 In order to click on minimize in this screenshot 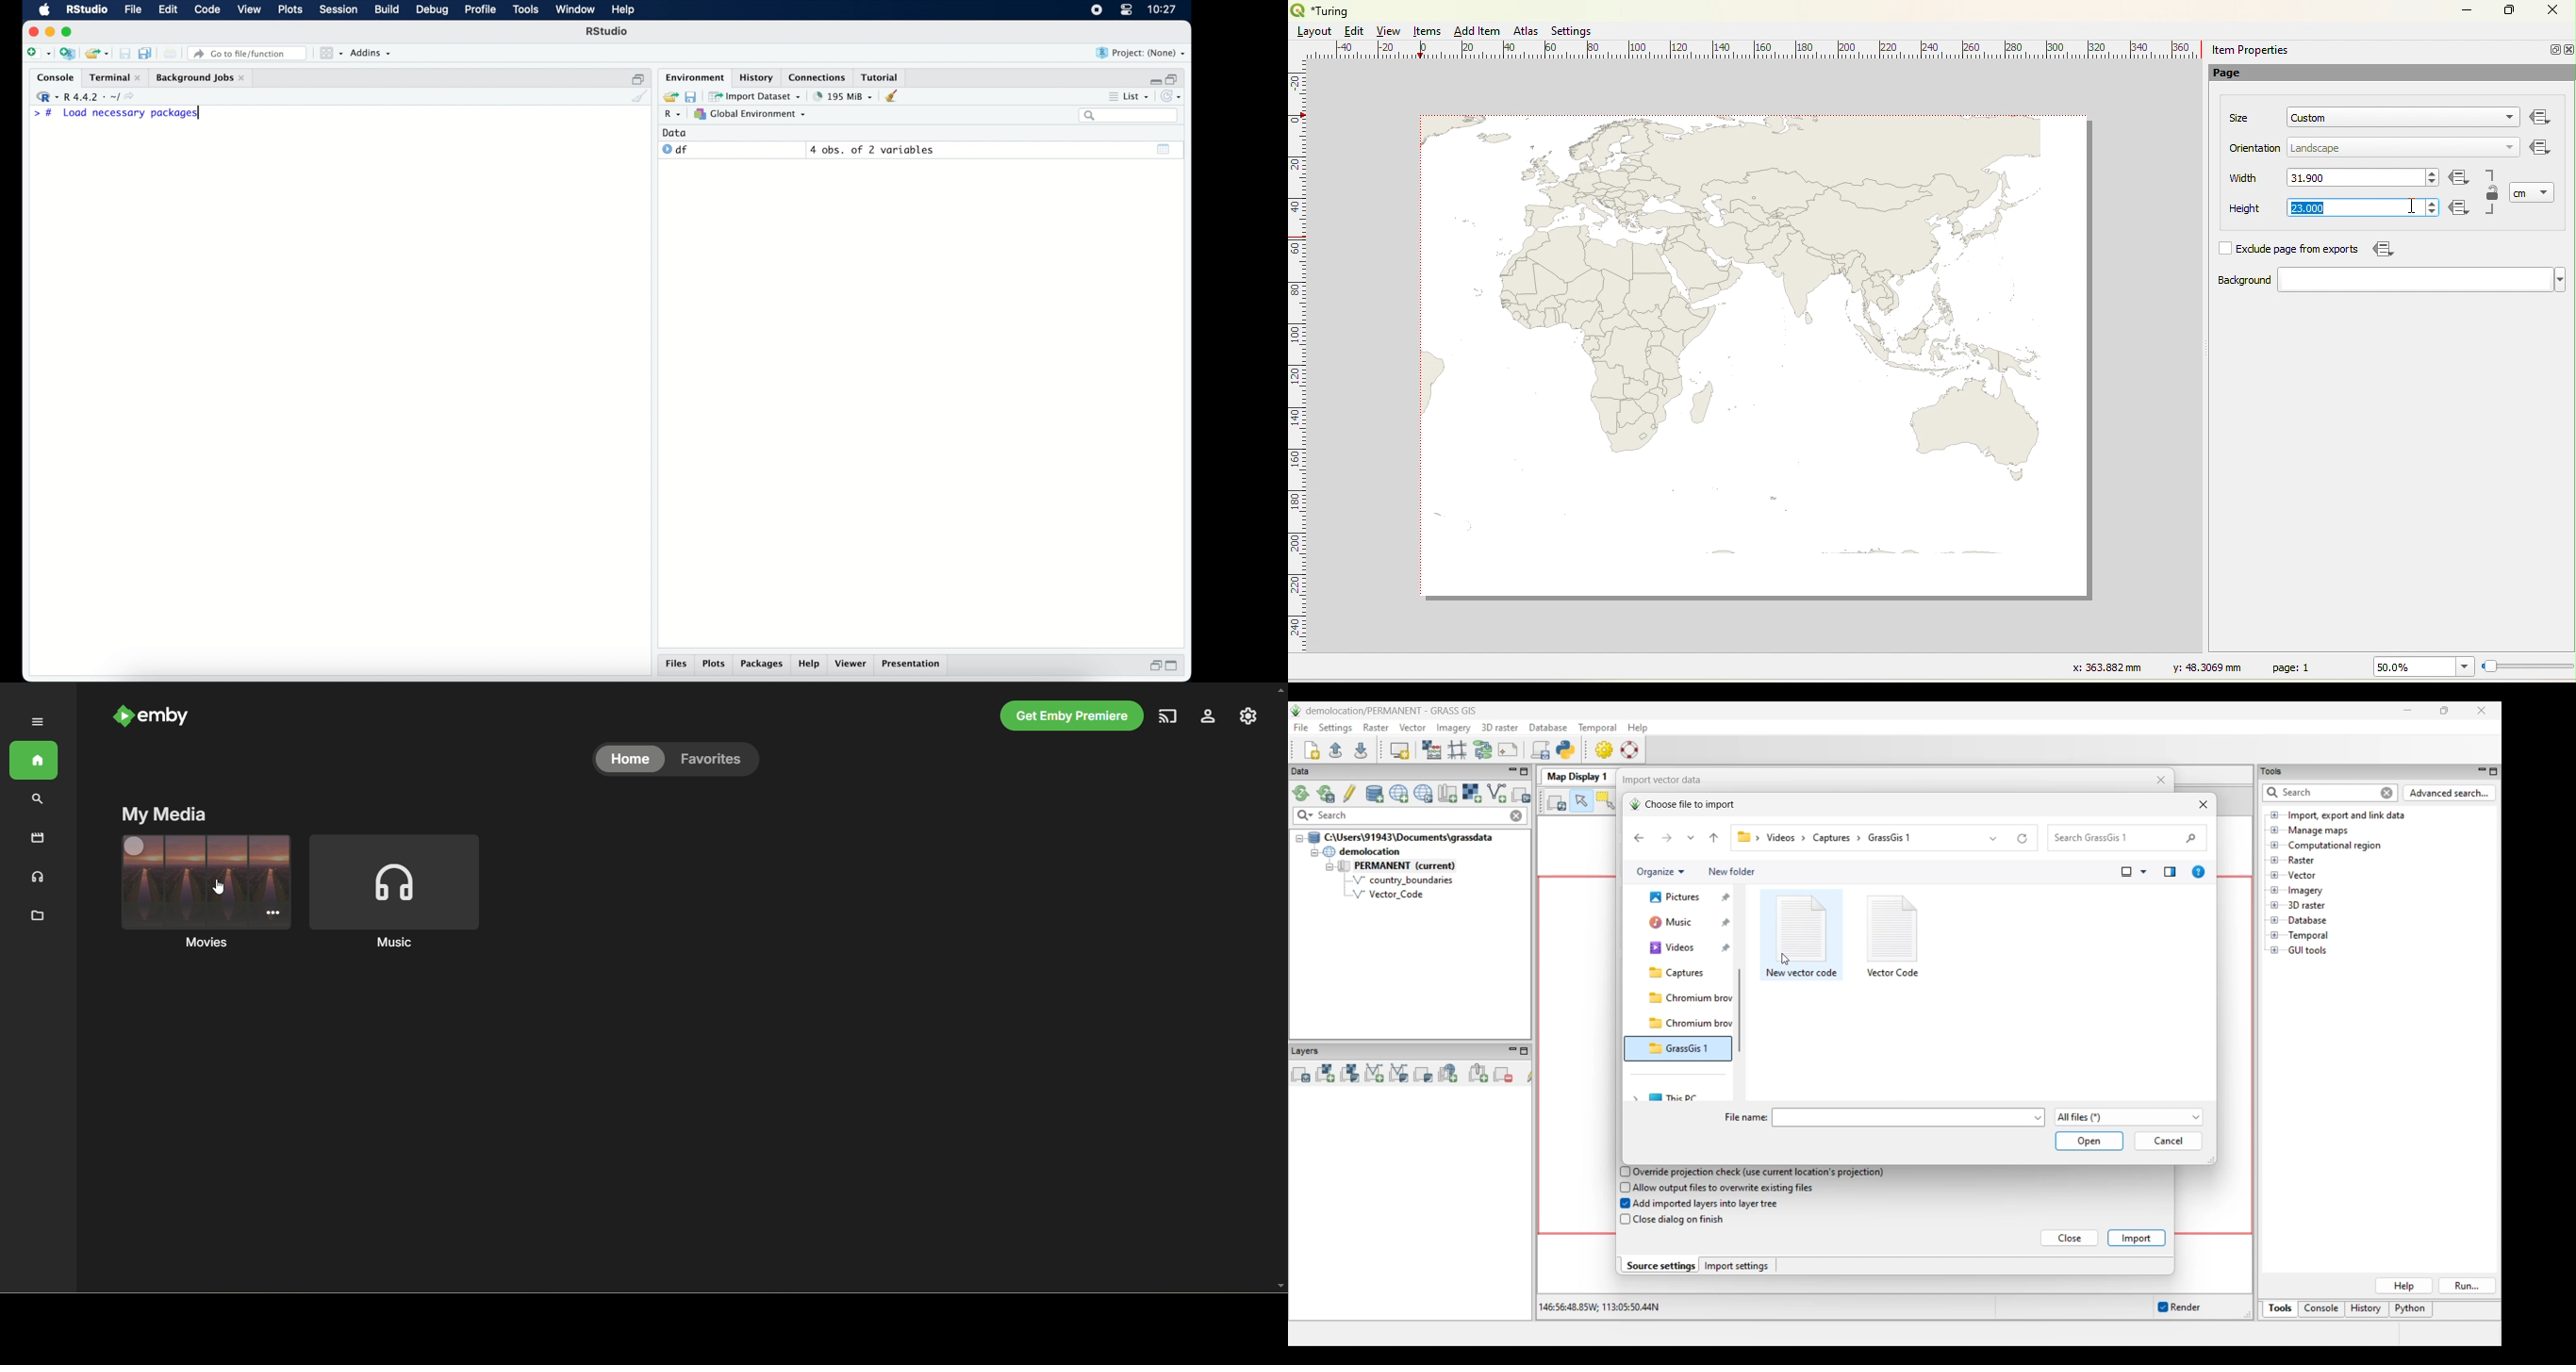, I will do `click(1154, 78)`.